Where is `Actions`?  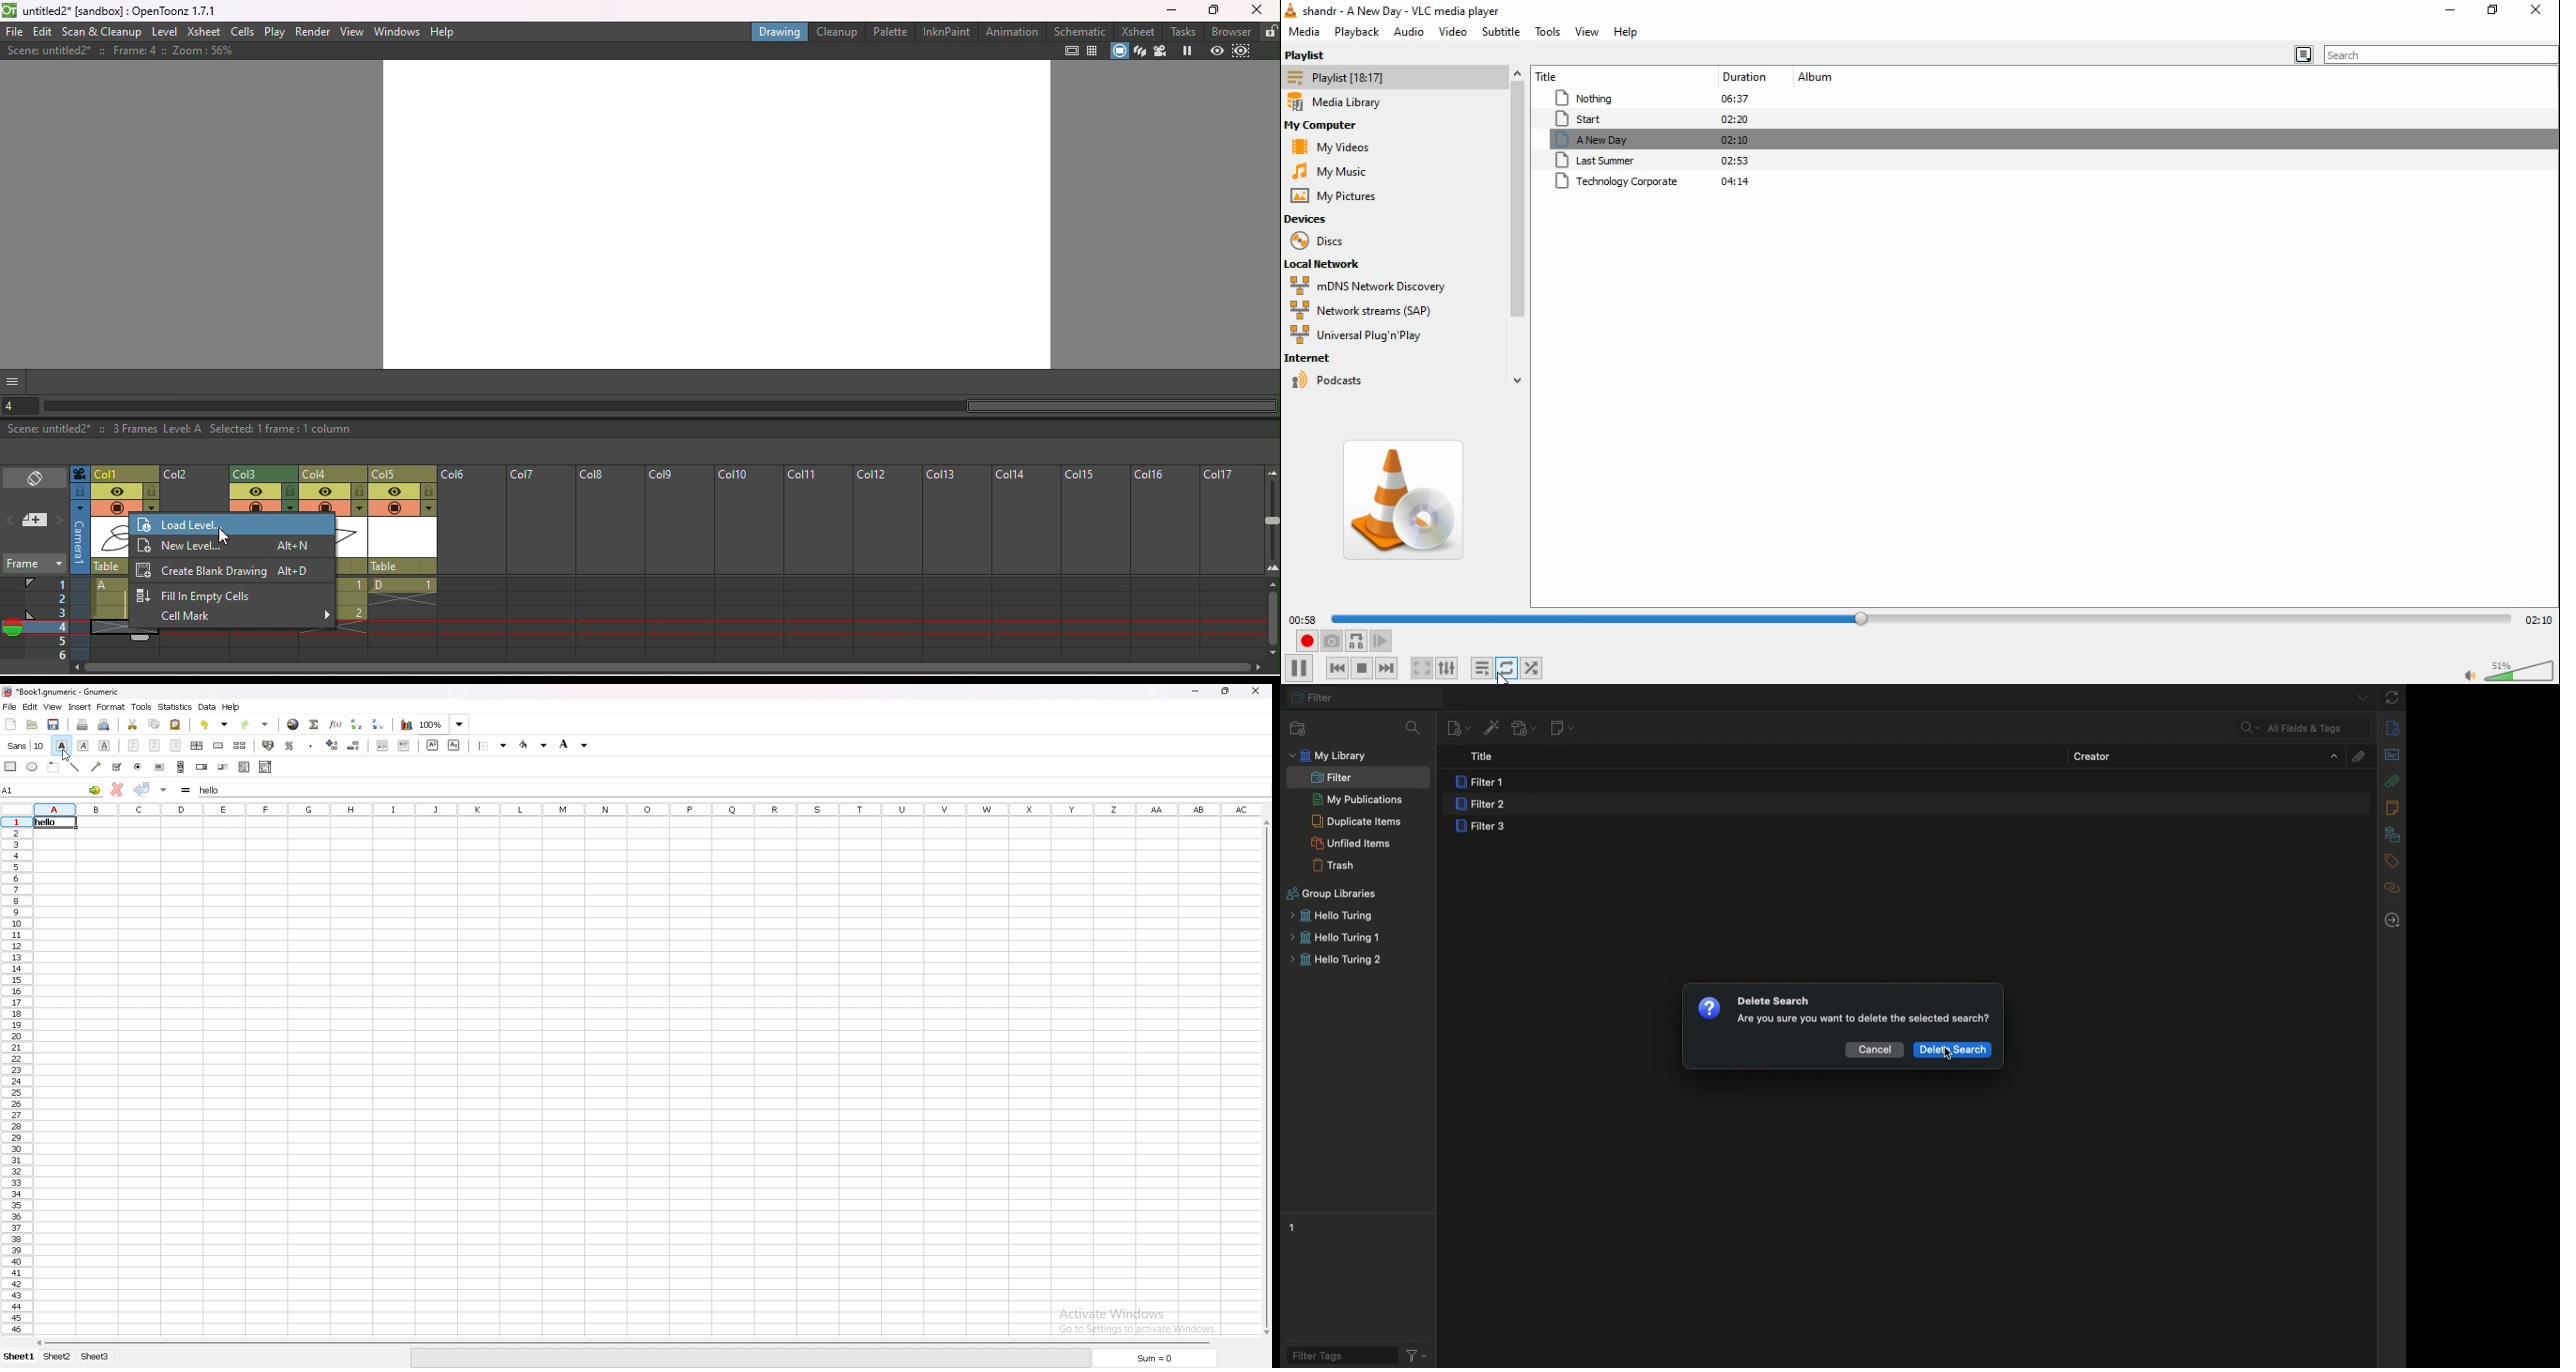 Actions is located at coordinates (1415, 1354).